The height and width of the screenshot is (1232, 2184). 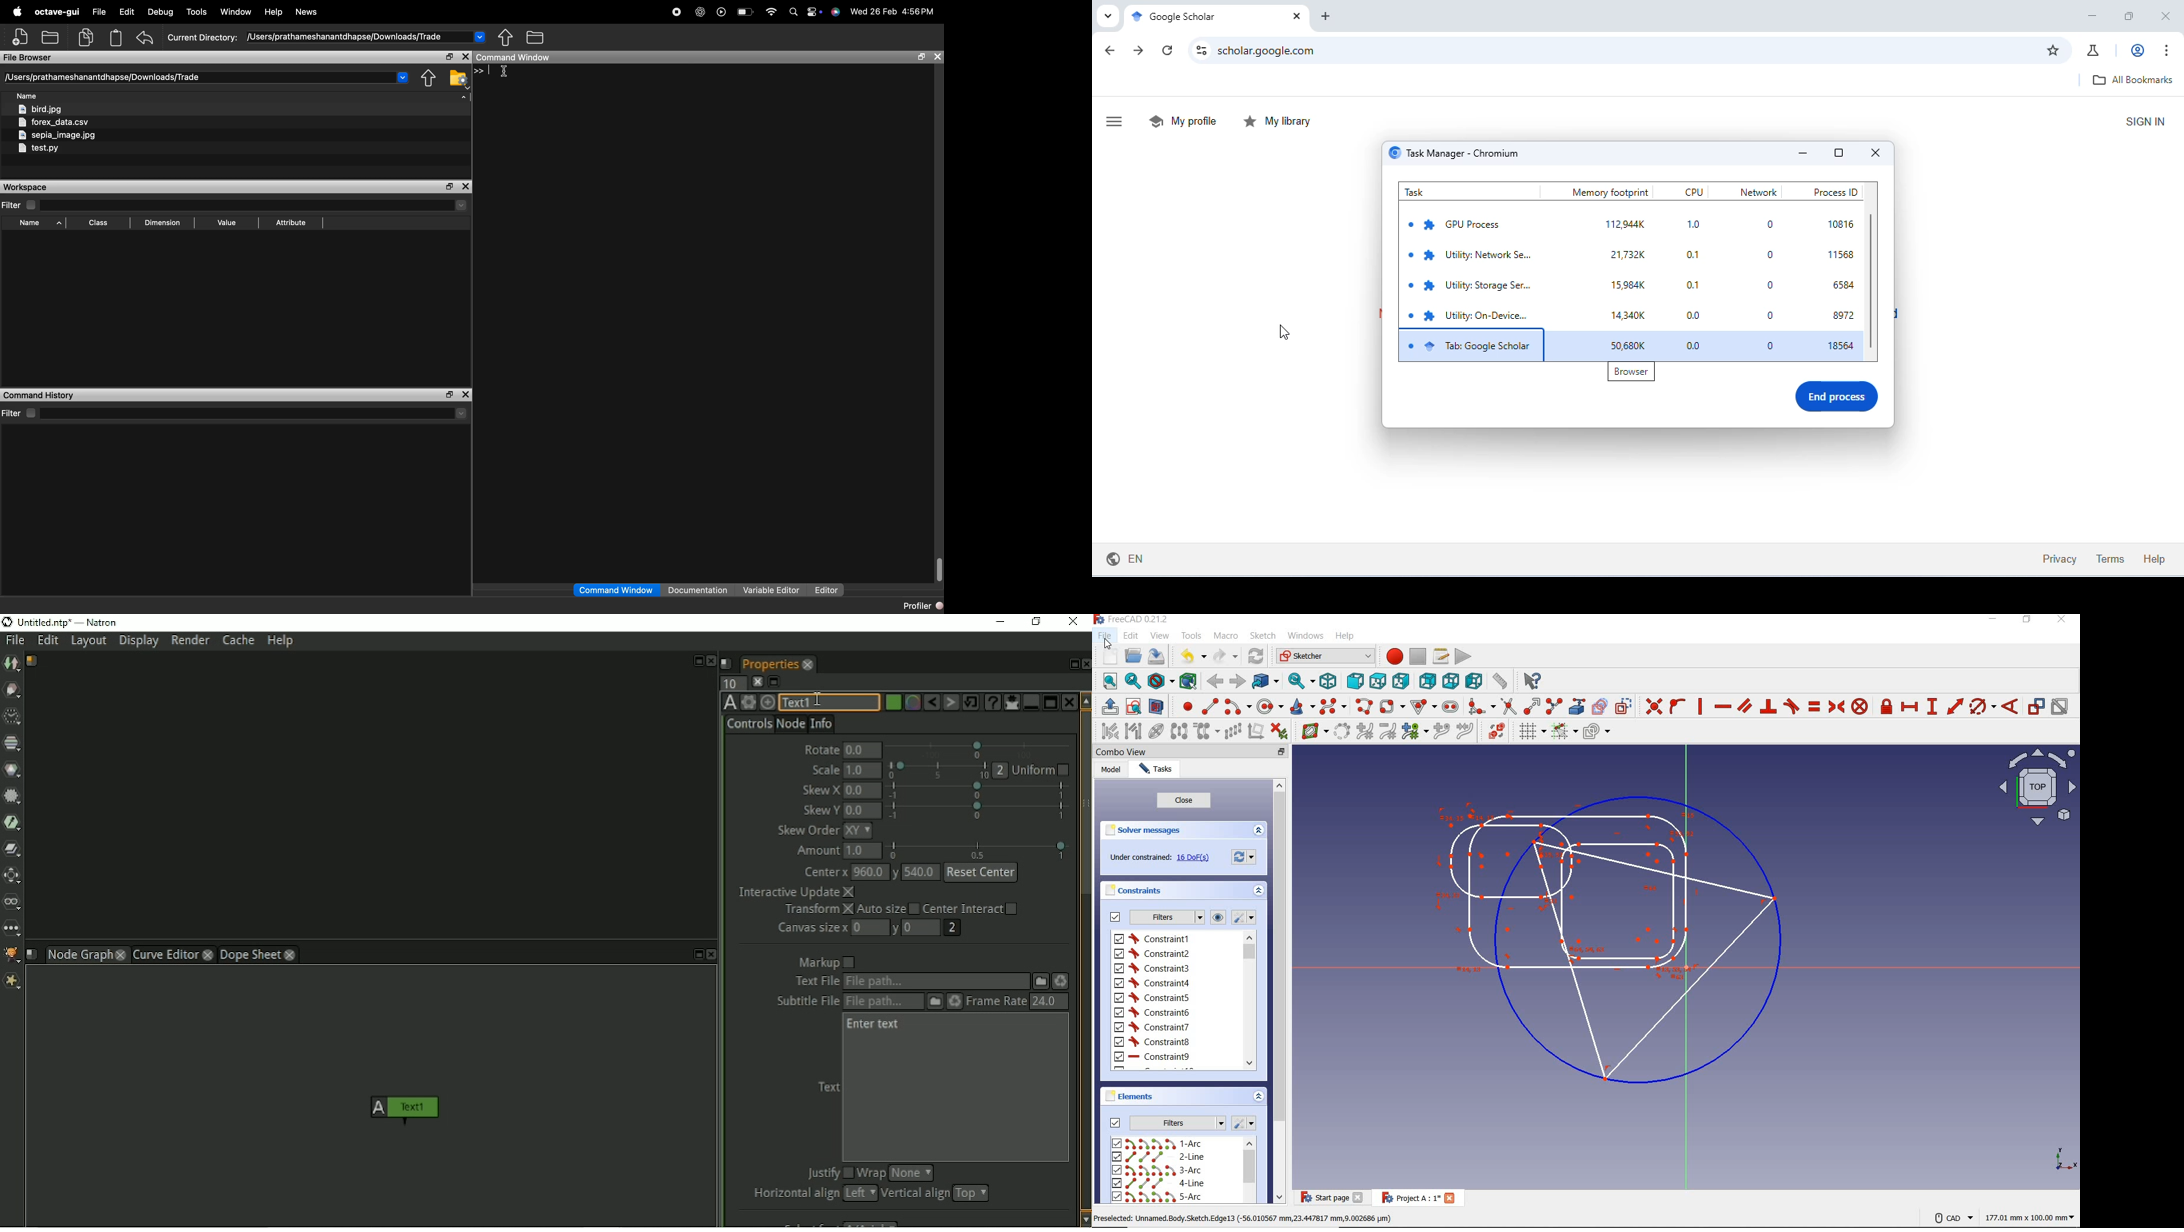 I want to click on google scholar, so click(x=1181, y=17).